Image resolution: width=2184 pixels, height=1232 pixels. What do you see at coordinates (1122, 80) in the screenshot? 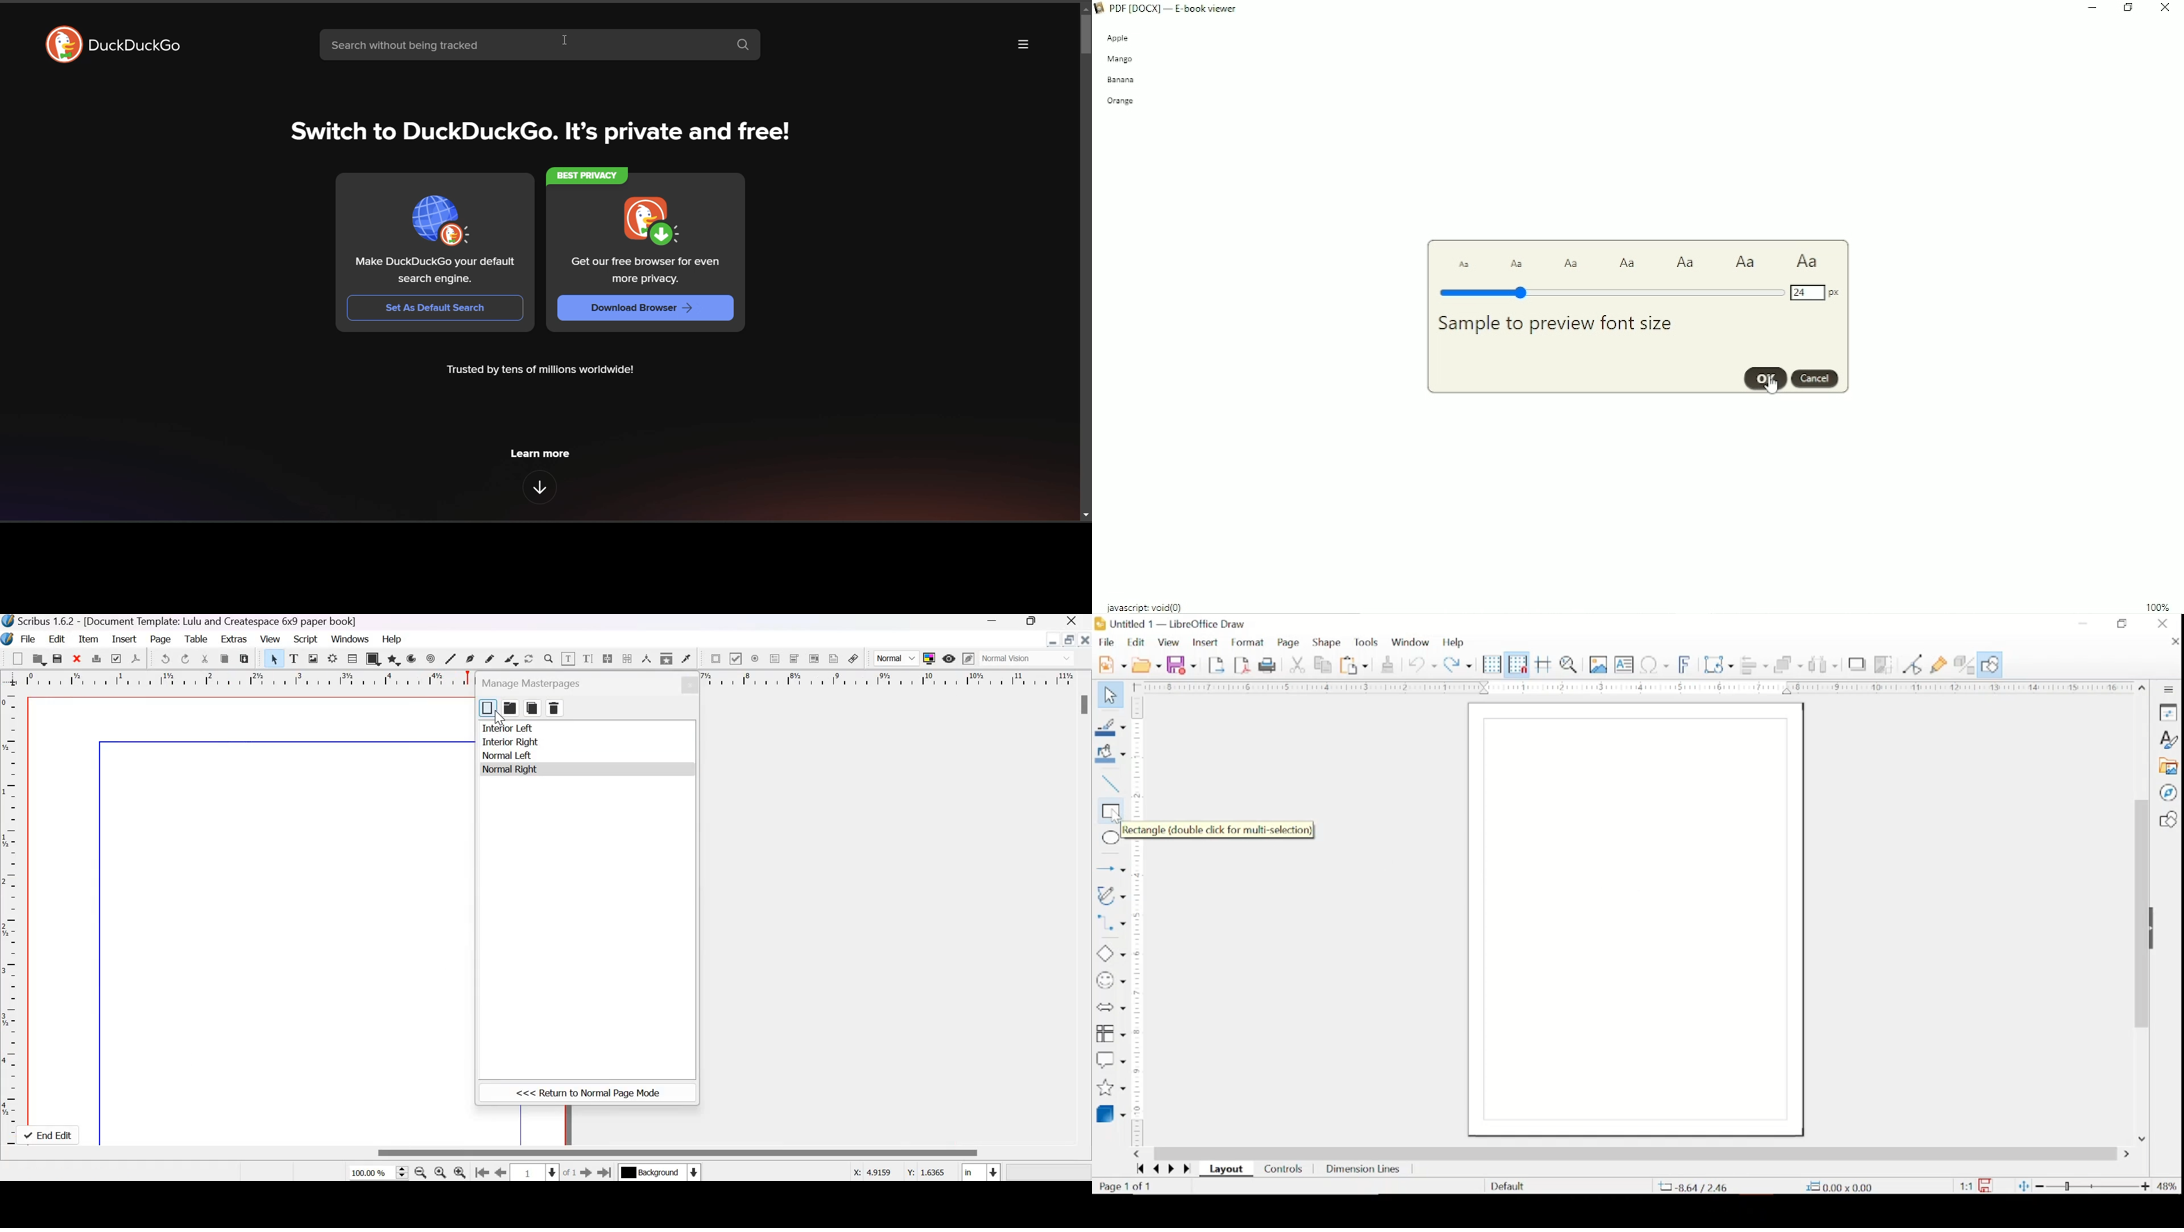
I see `banana` at bounding box center [1122, 80].